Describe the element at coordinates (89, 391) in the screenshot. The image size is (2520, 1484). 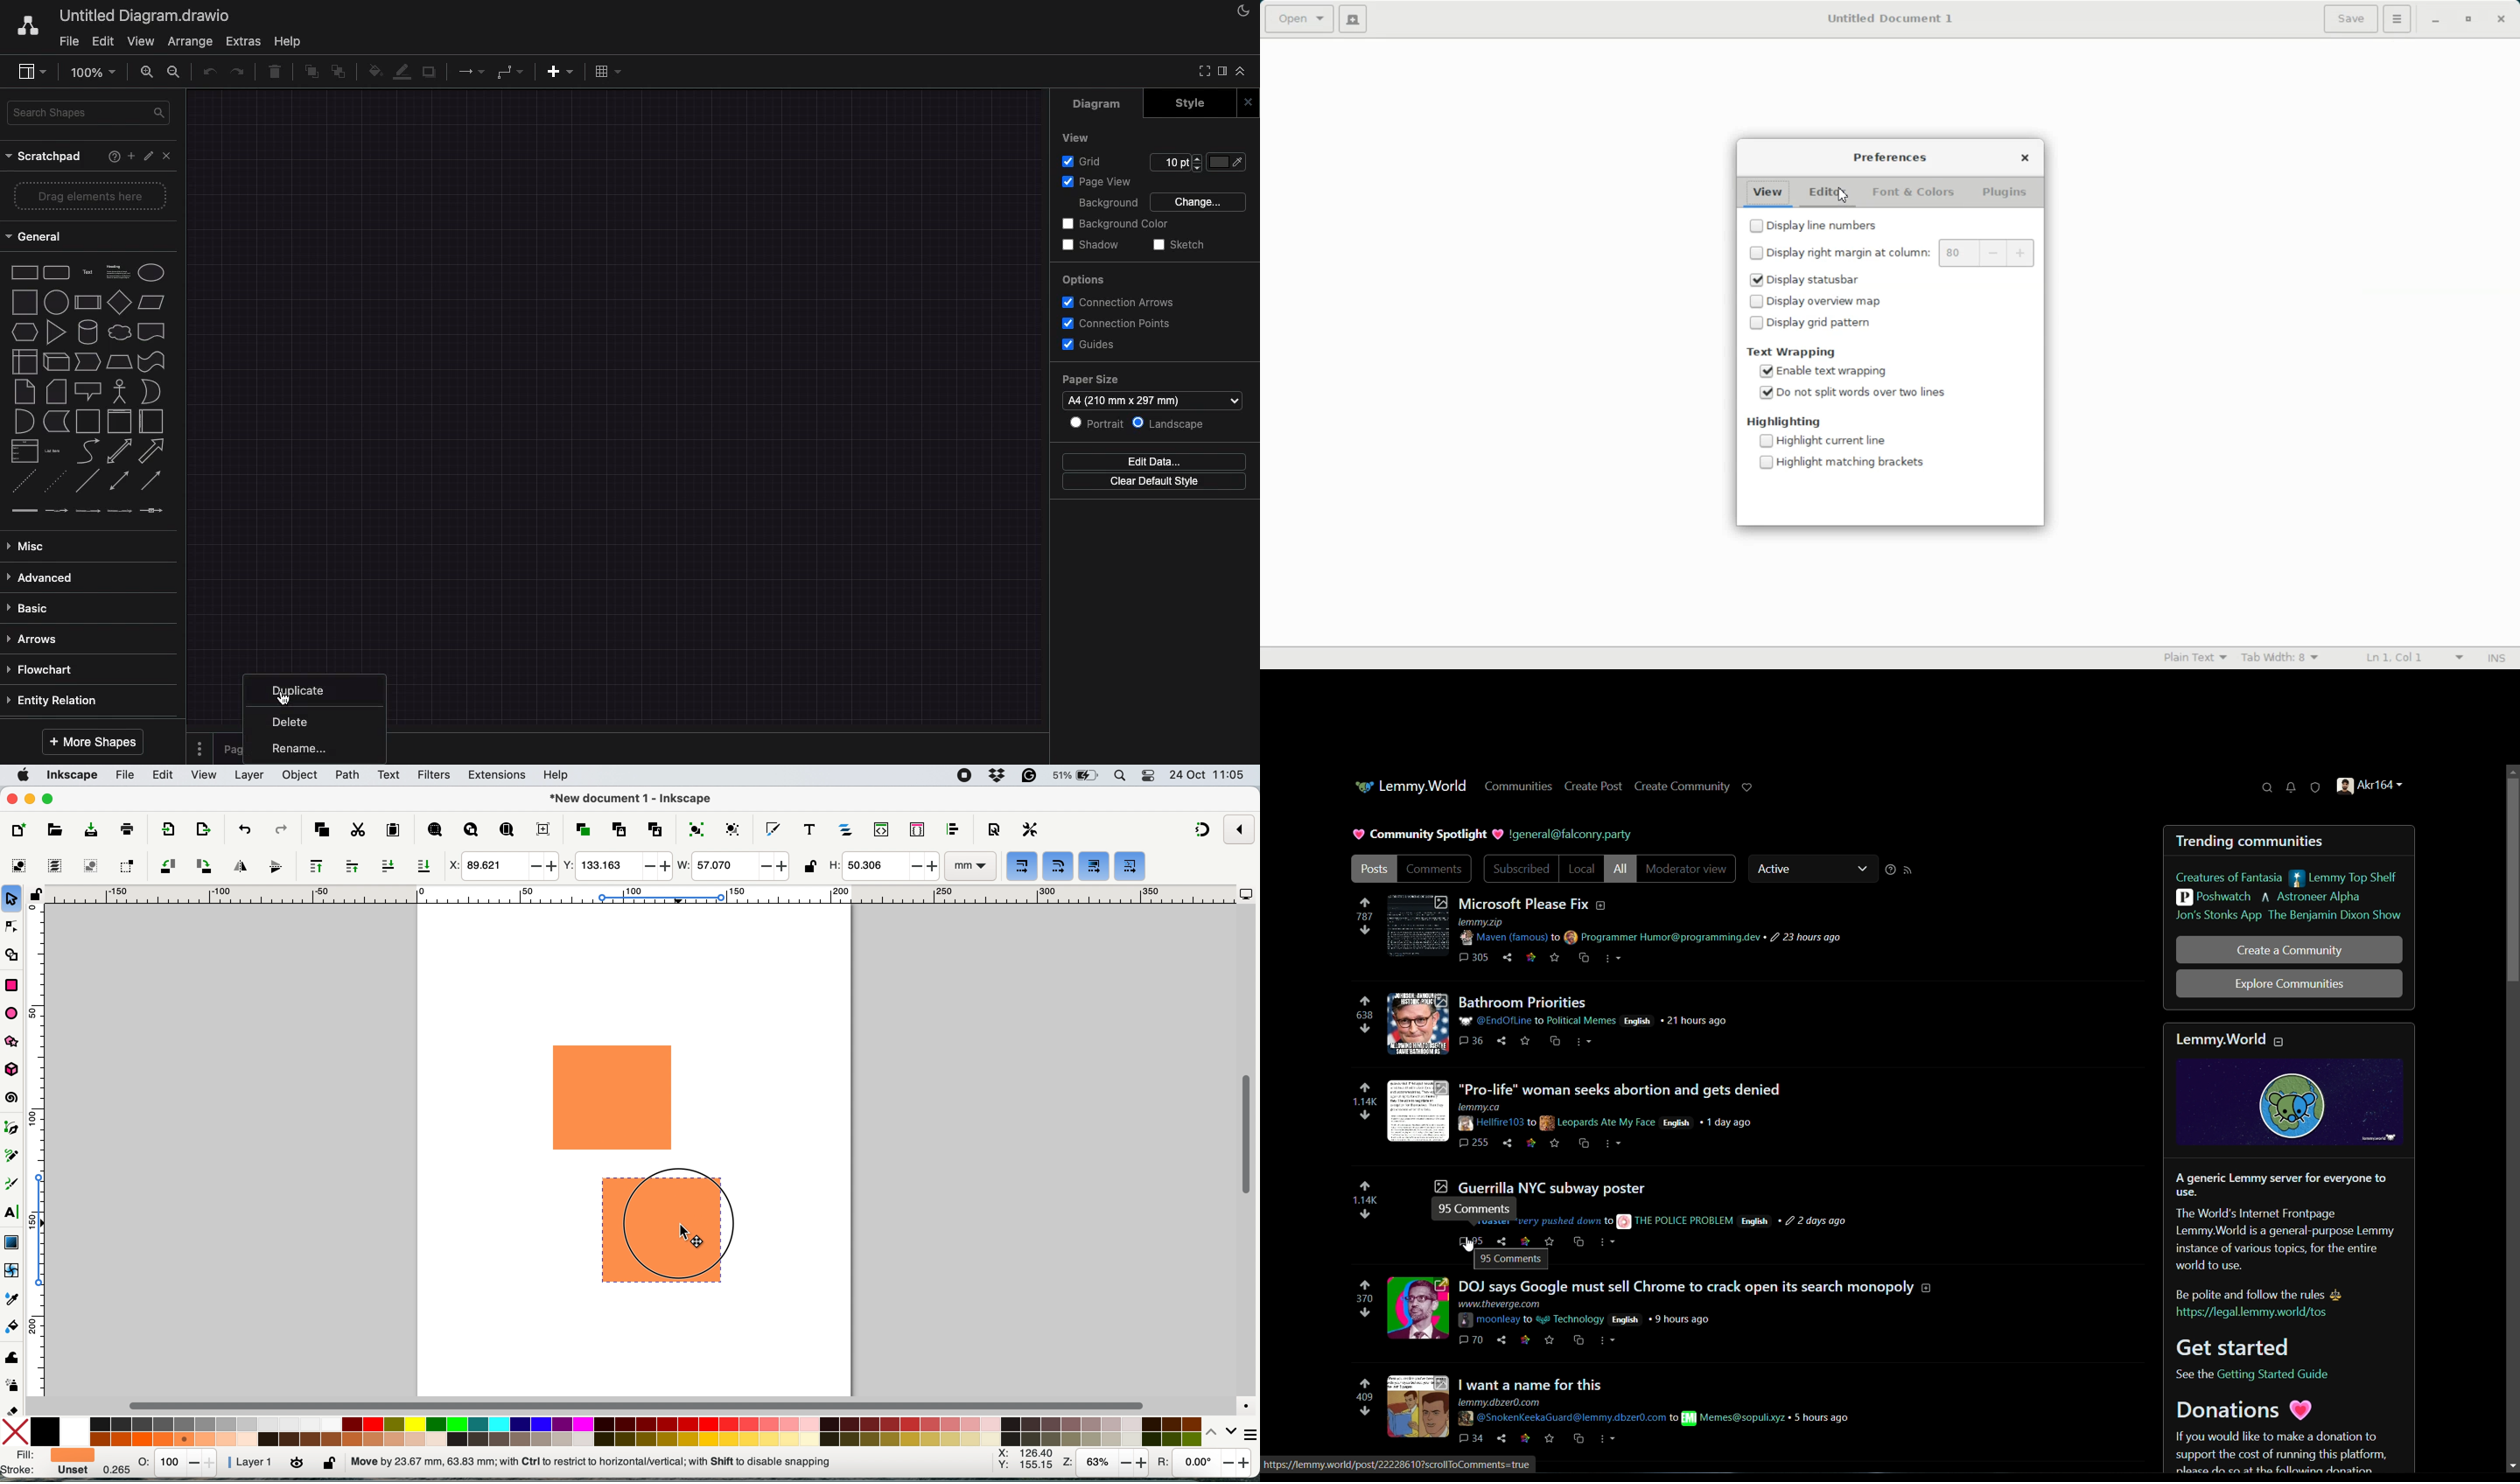
I see `callout` at that location.